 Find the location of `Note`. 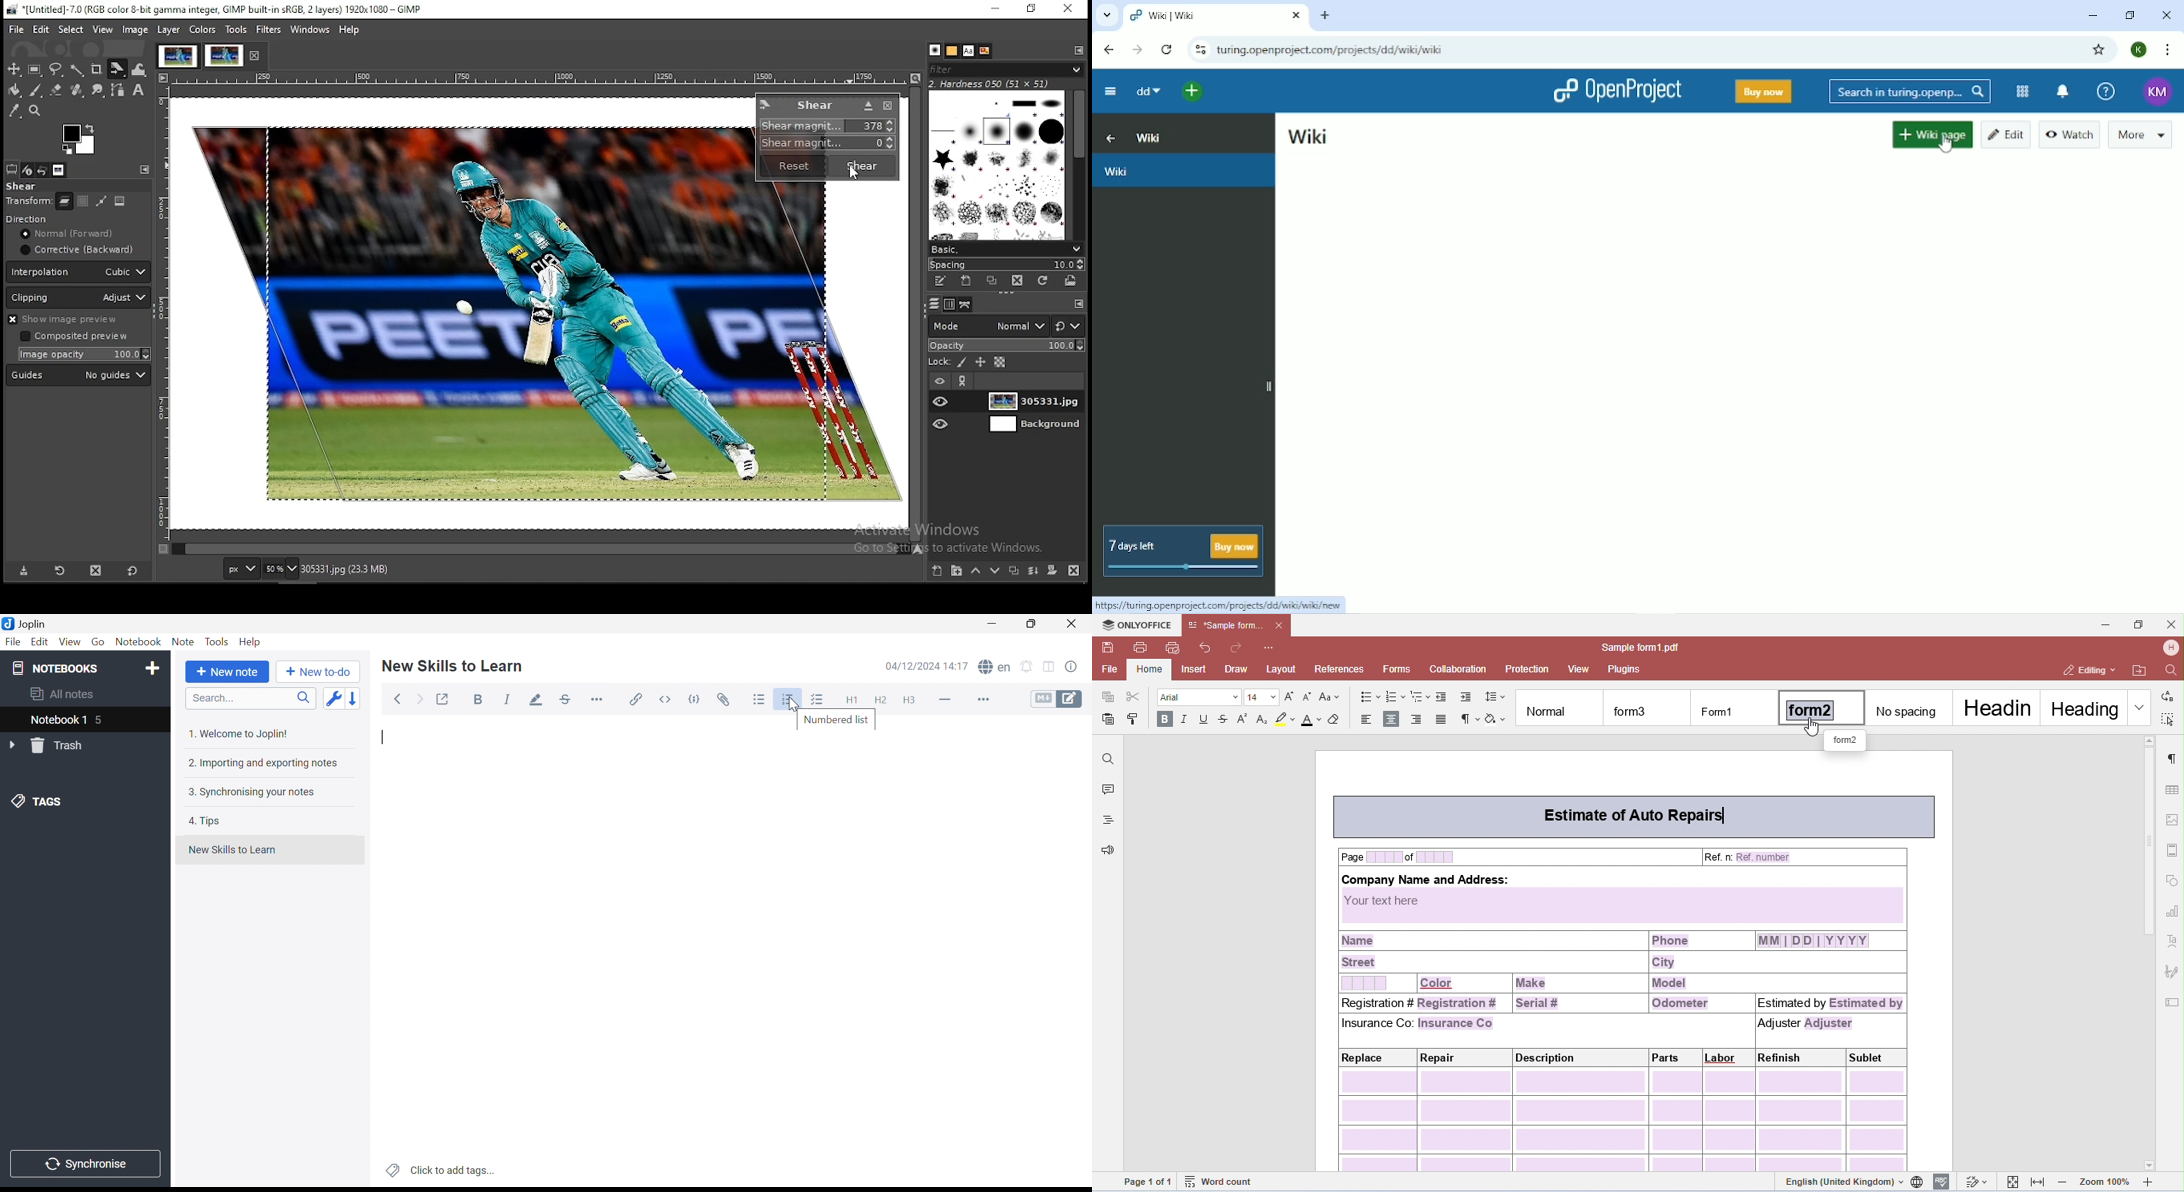

Note is located at coordinates (183, 642).